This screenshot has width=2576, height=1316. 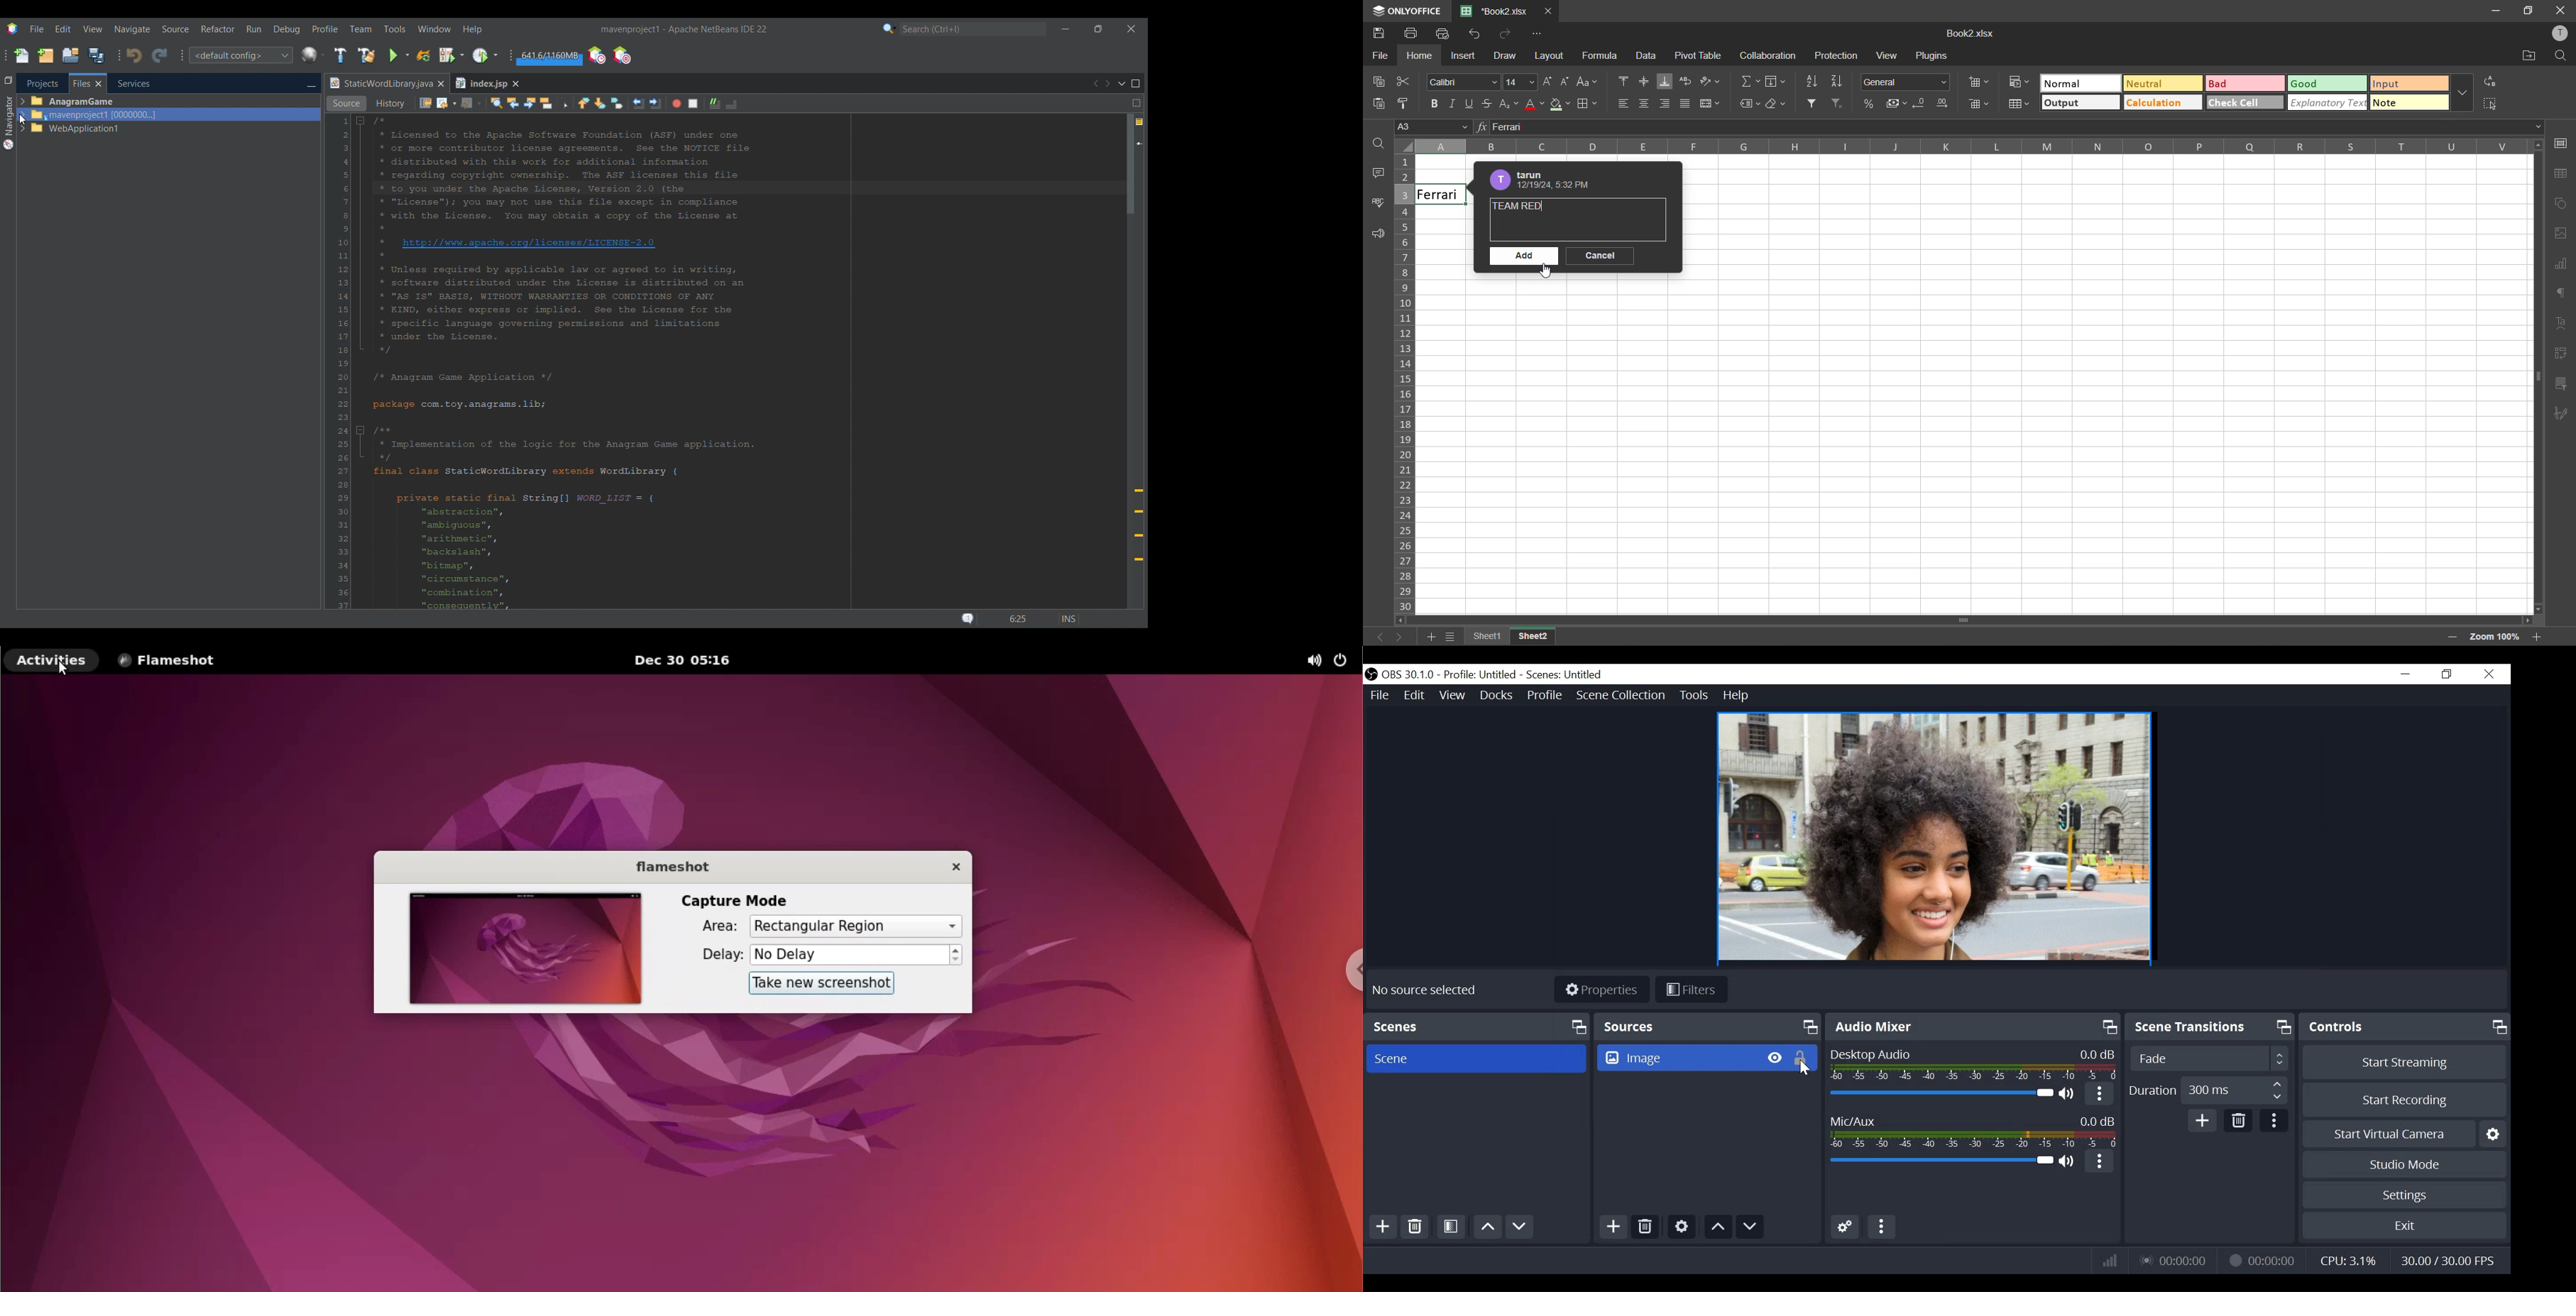 What do you see at coordinates (1622, 694) in the screenshot?
I see `Scene Collection` at bounding box center [1622, 694].